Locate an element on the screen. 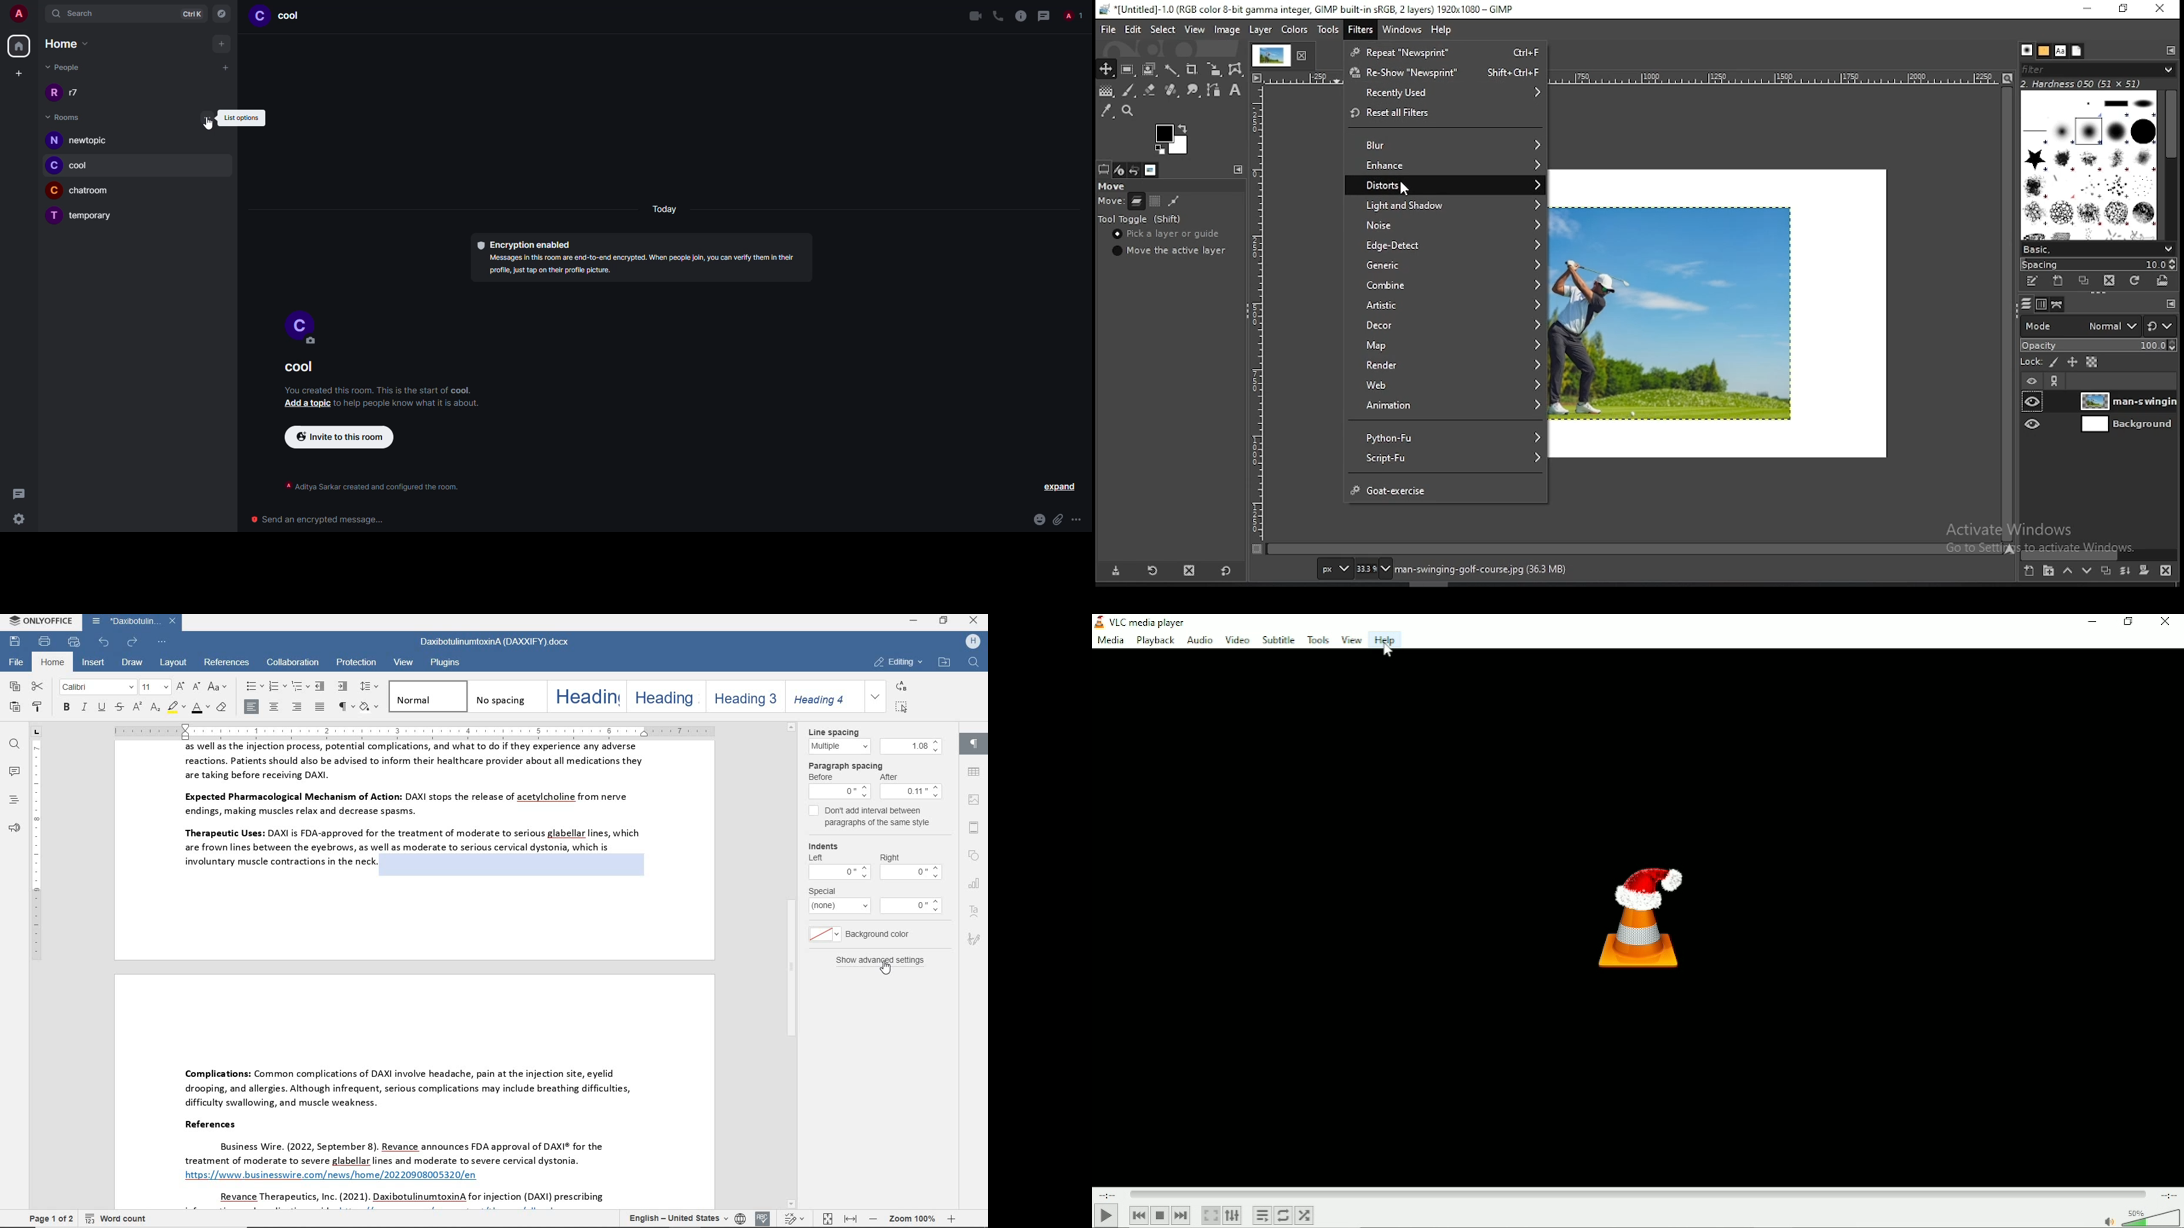 The width and height of the screenshot is (2184, 1232). artistic is located at coordinates (1446, 307).